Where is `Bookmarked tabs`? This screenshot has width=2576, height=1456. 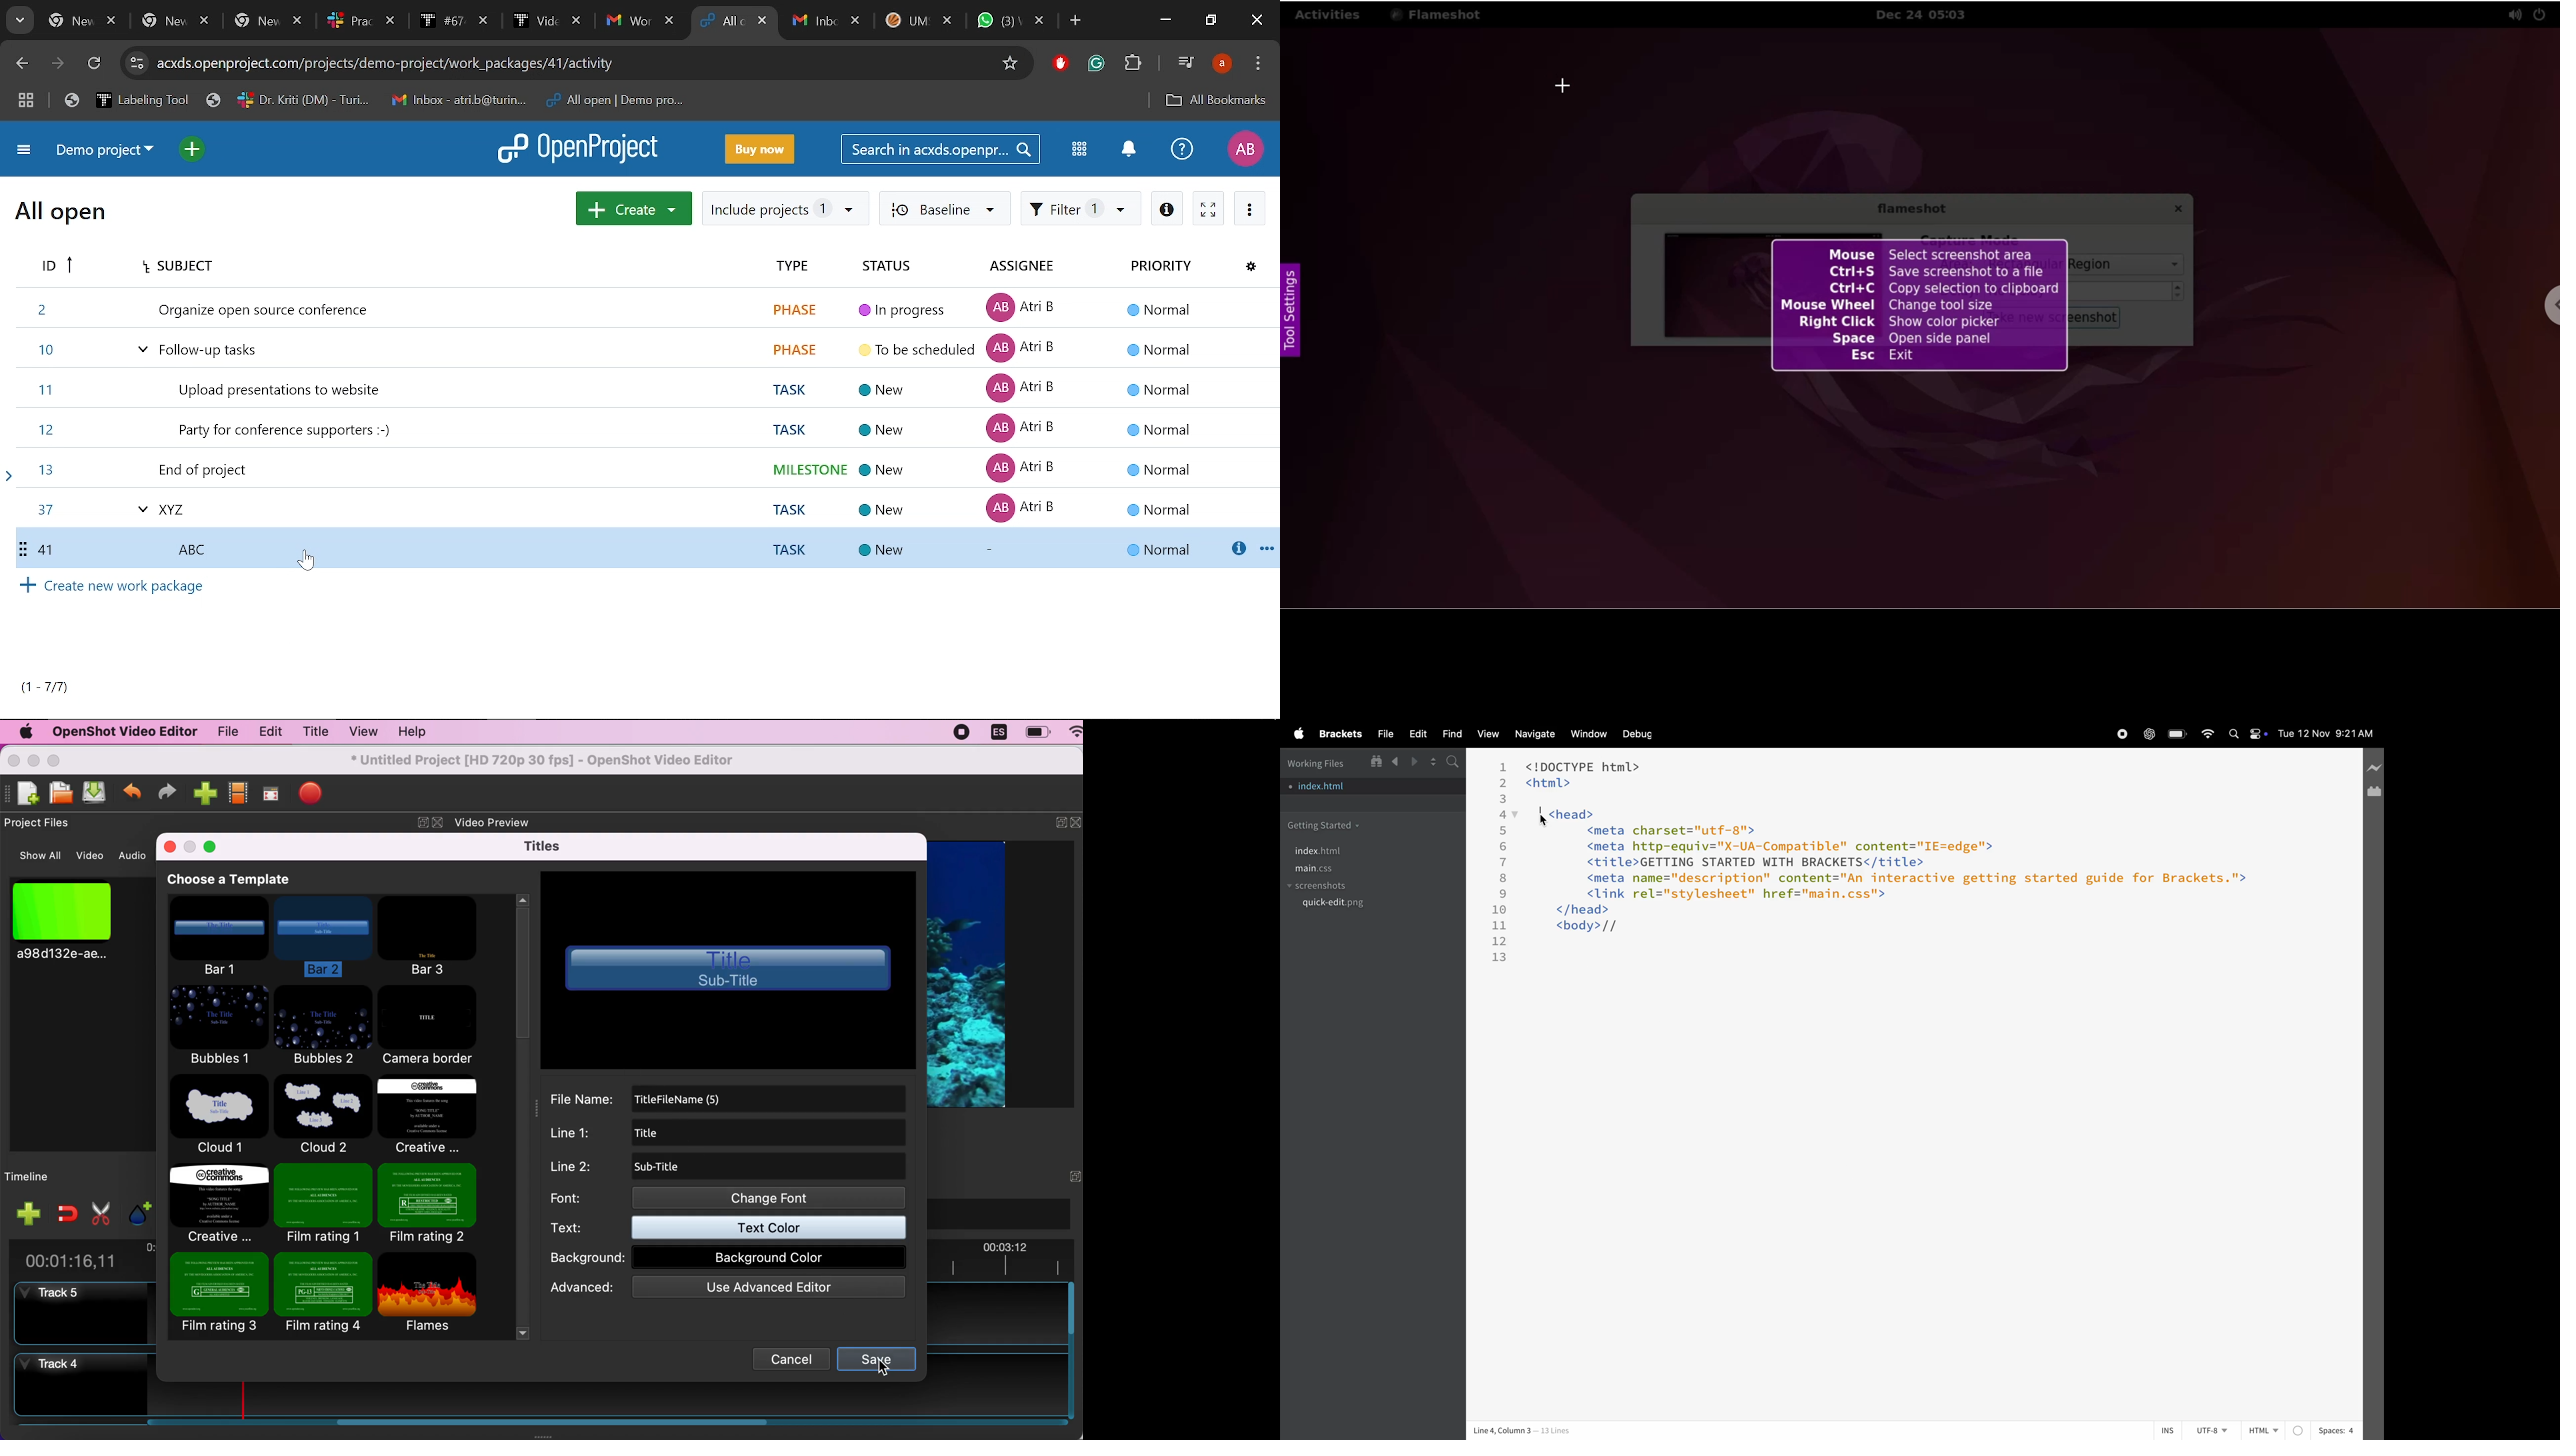 Bookmarked tabs is located at coordinates (378, 101).